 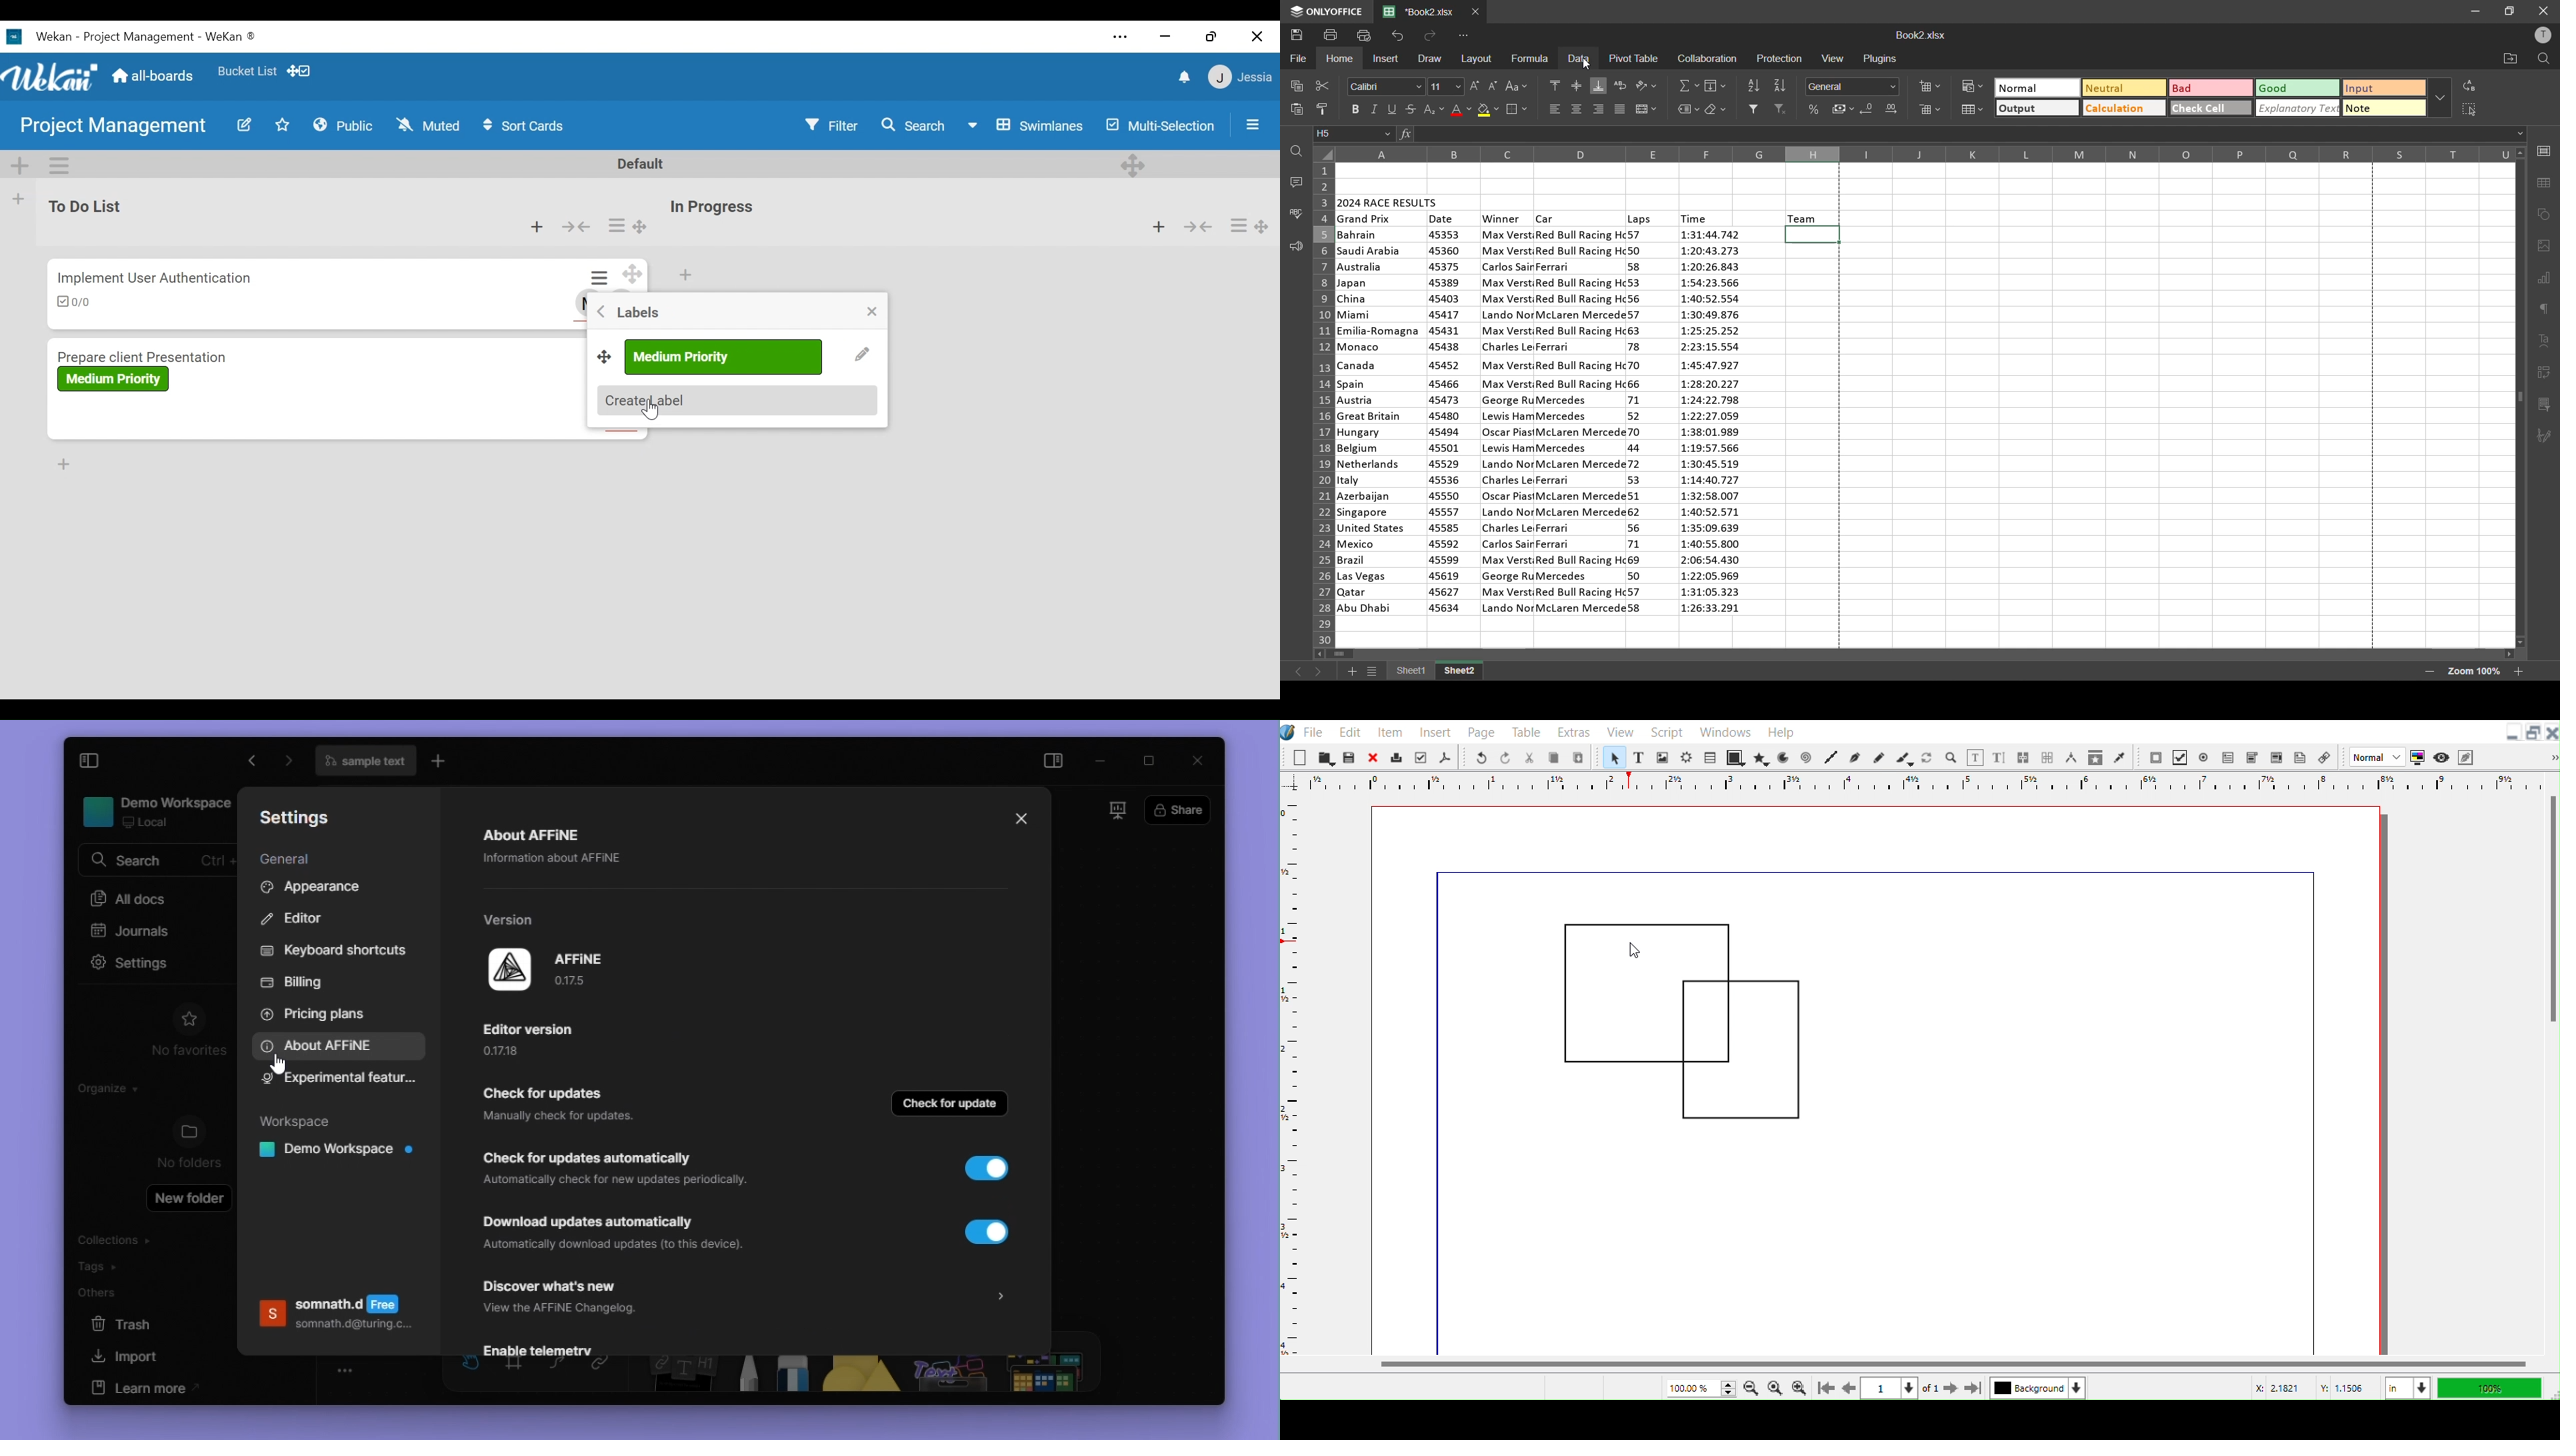 What do you see at coordinates (2547, 308) in the screenshot?
I see `paragraph` at bounding box center [2547, 308].